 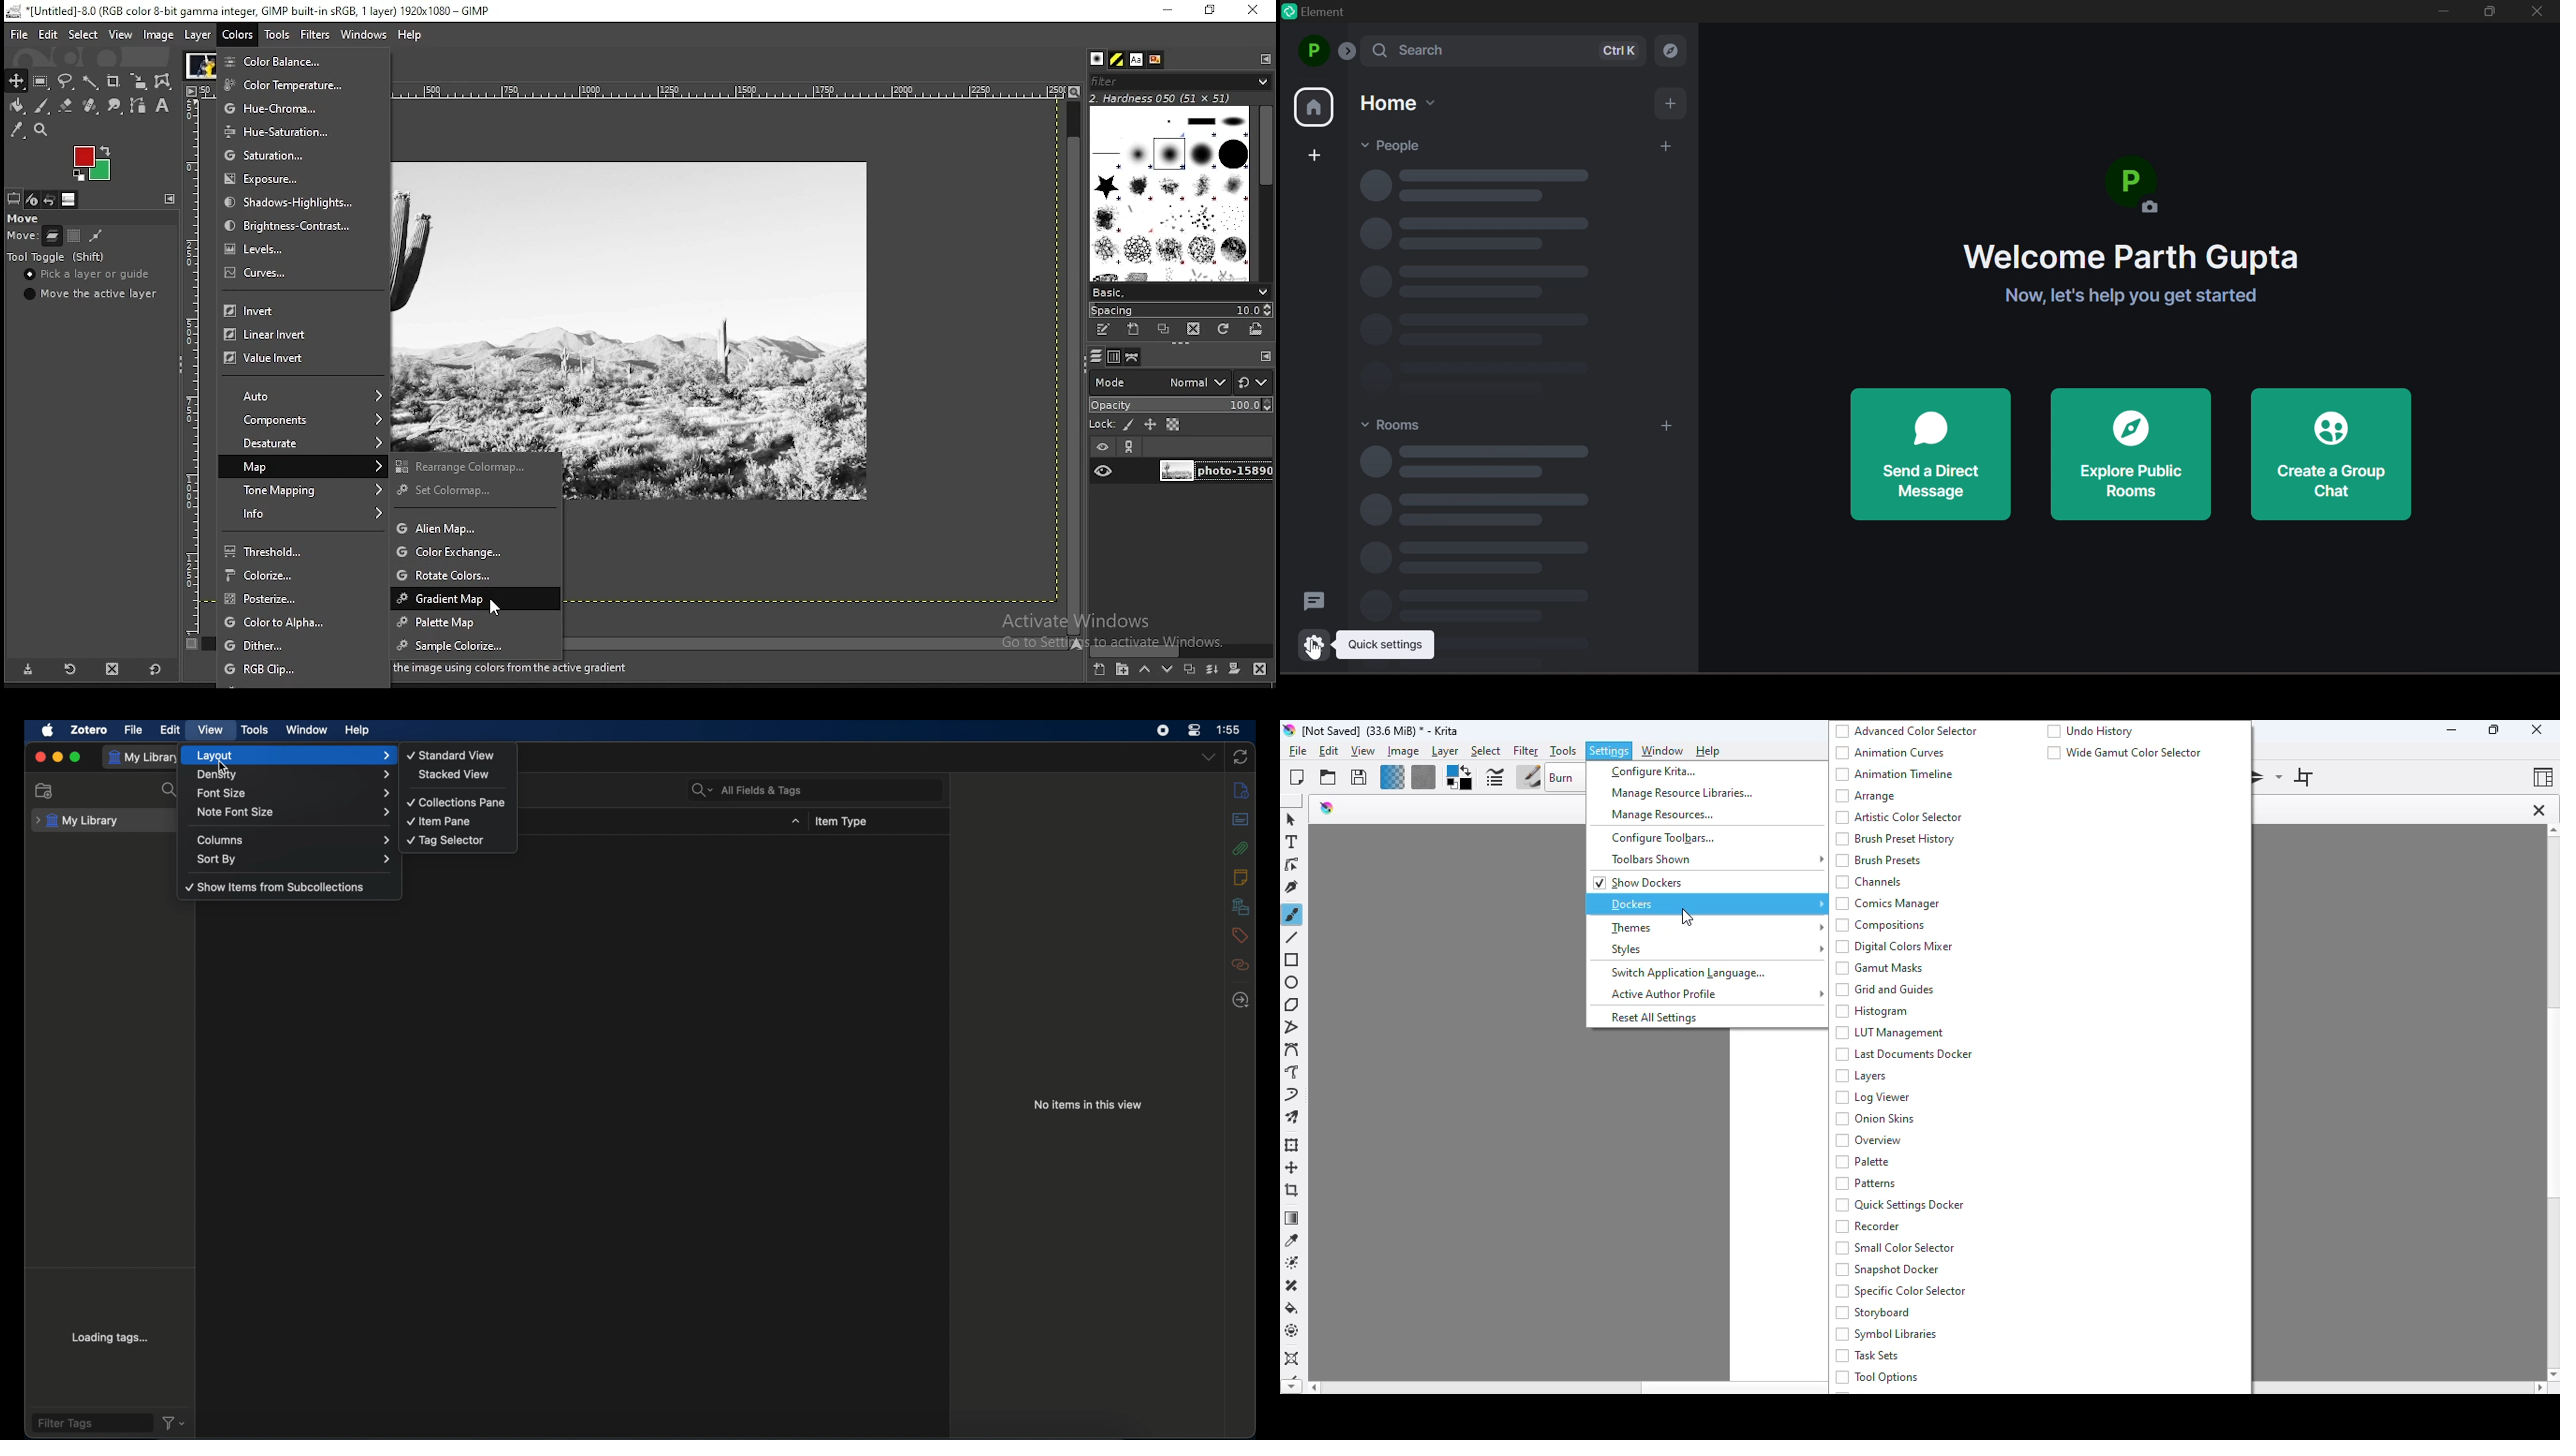 What do you see at coordinates (475, 623) in the screenshot?
I see `palette map` at bounding box center [475, 623].